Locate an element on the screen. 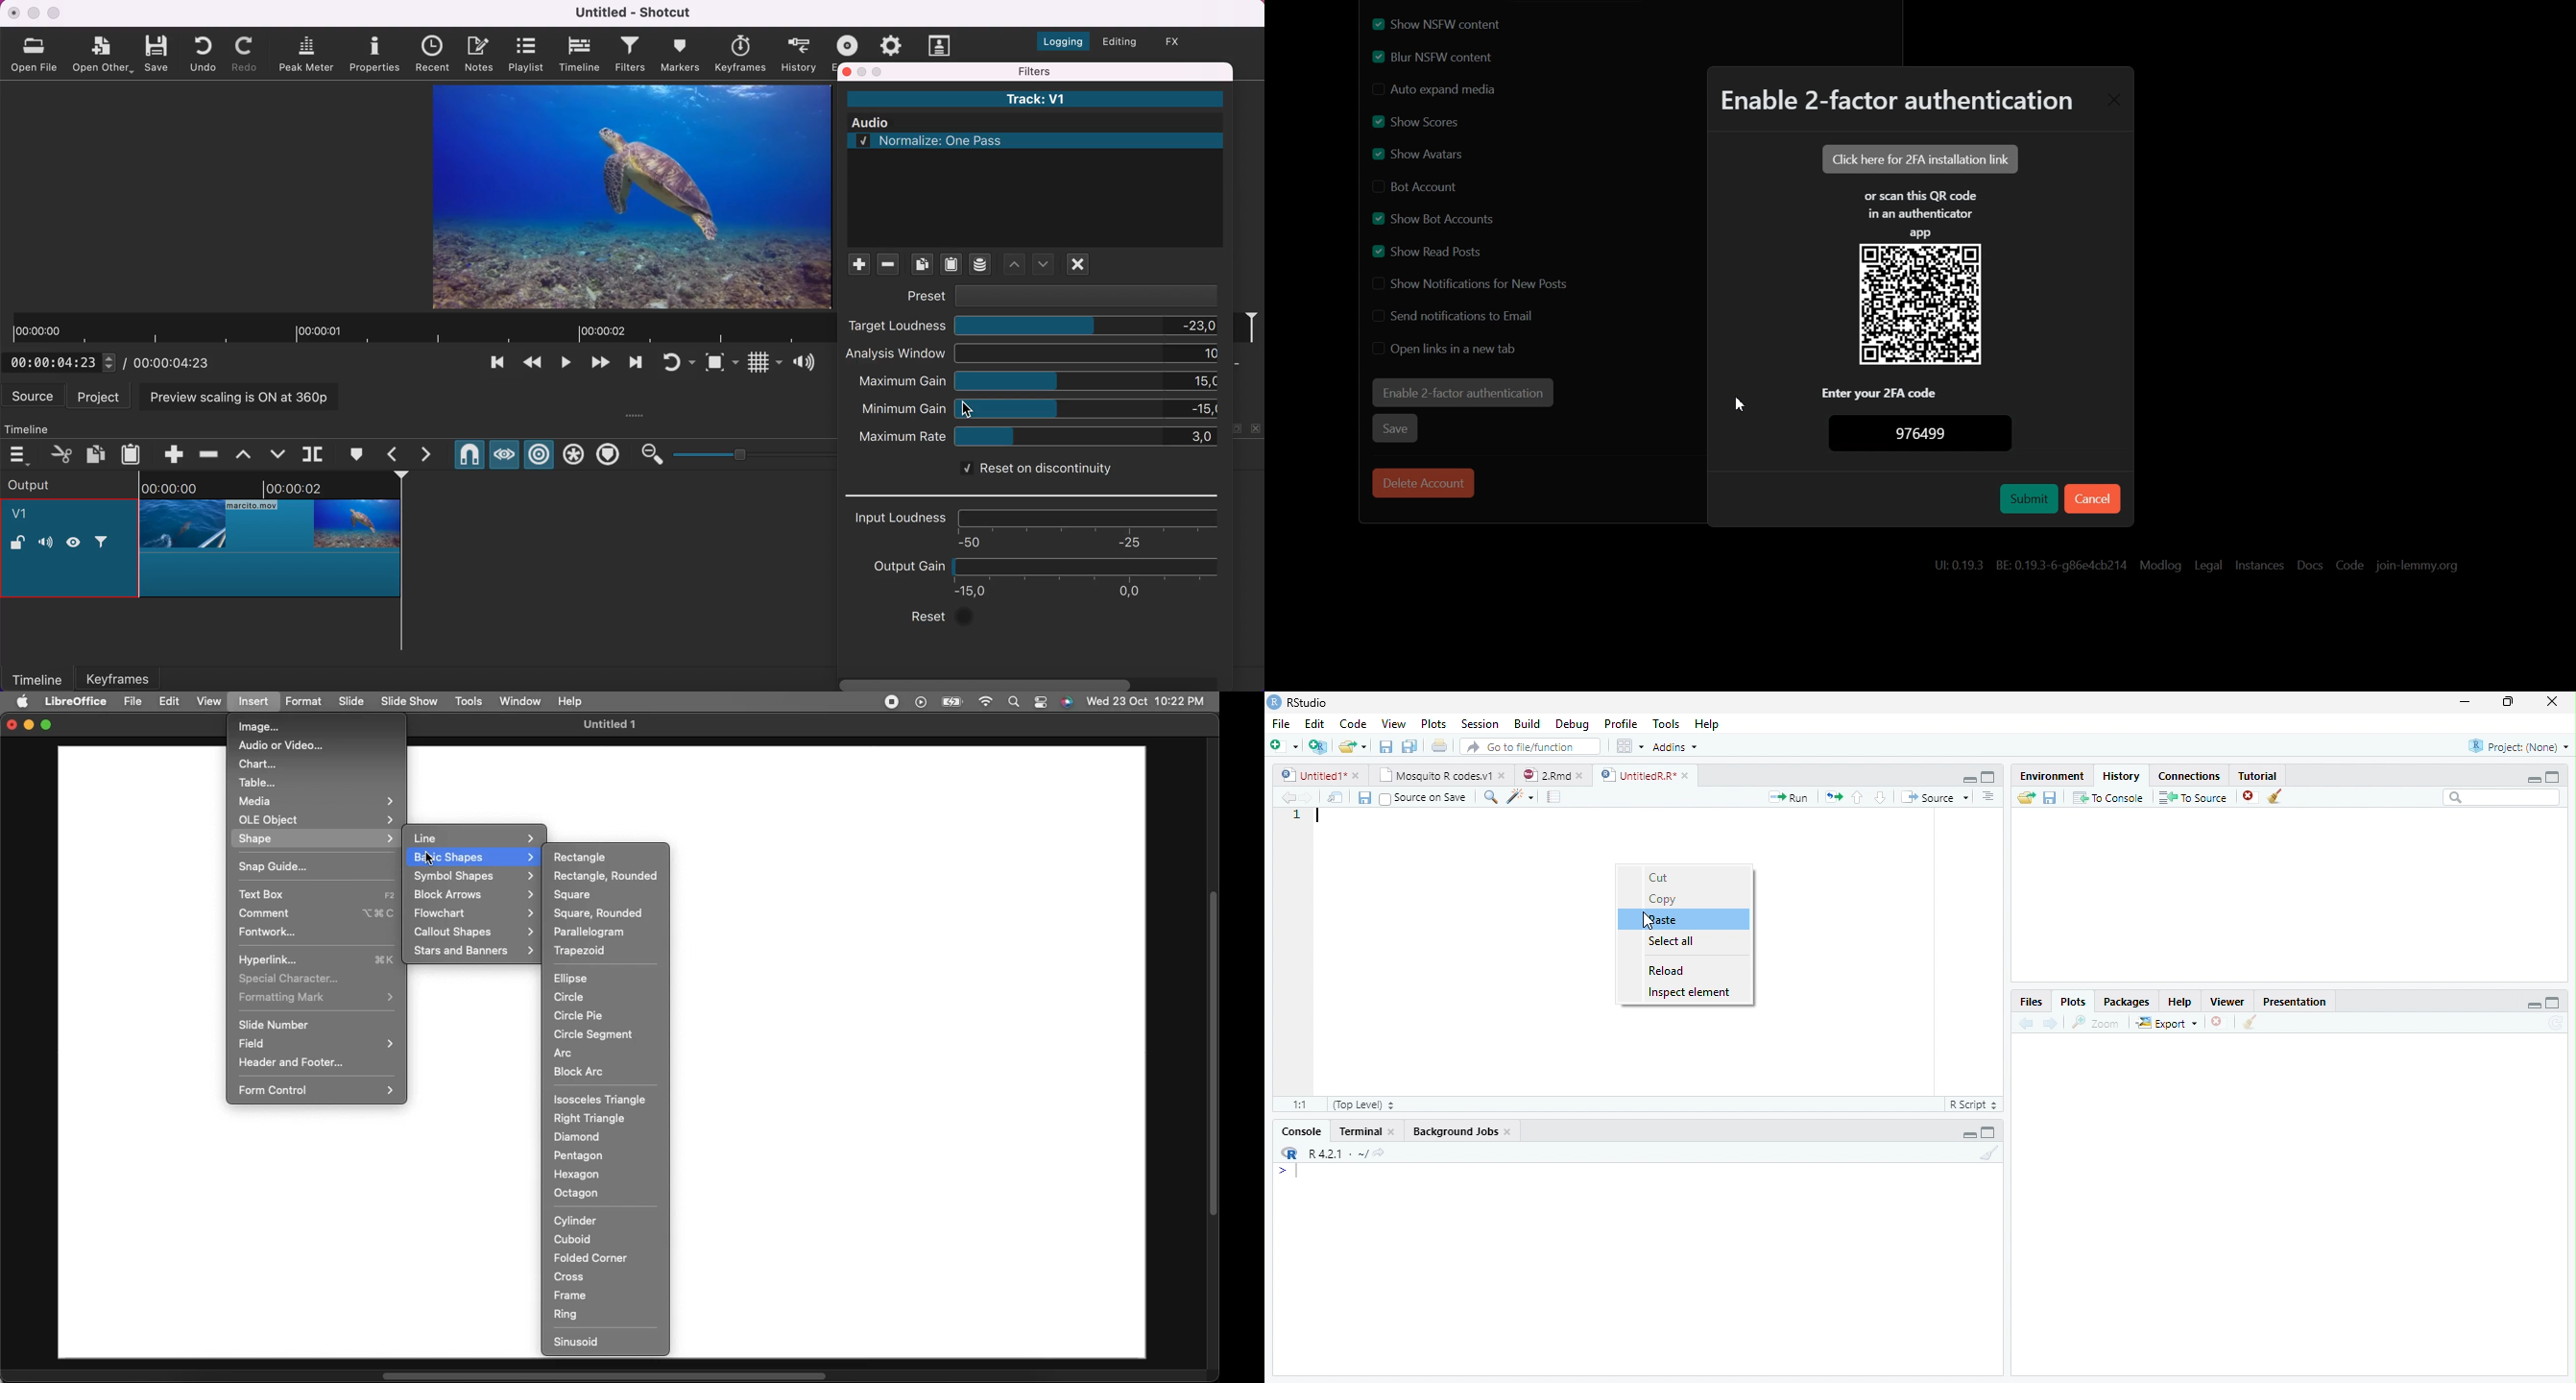 This screenshot has width=2576, height=1400. QR Code for Scan is located at coordinates (1920, 305).